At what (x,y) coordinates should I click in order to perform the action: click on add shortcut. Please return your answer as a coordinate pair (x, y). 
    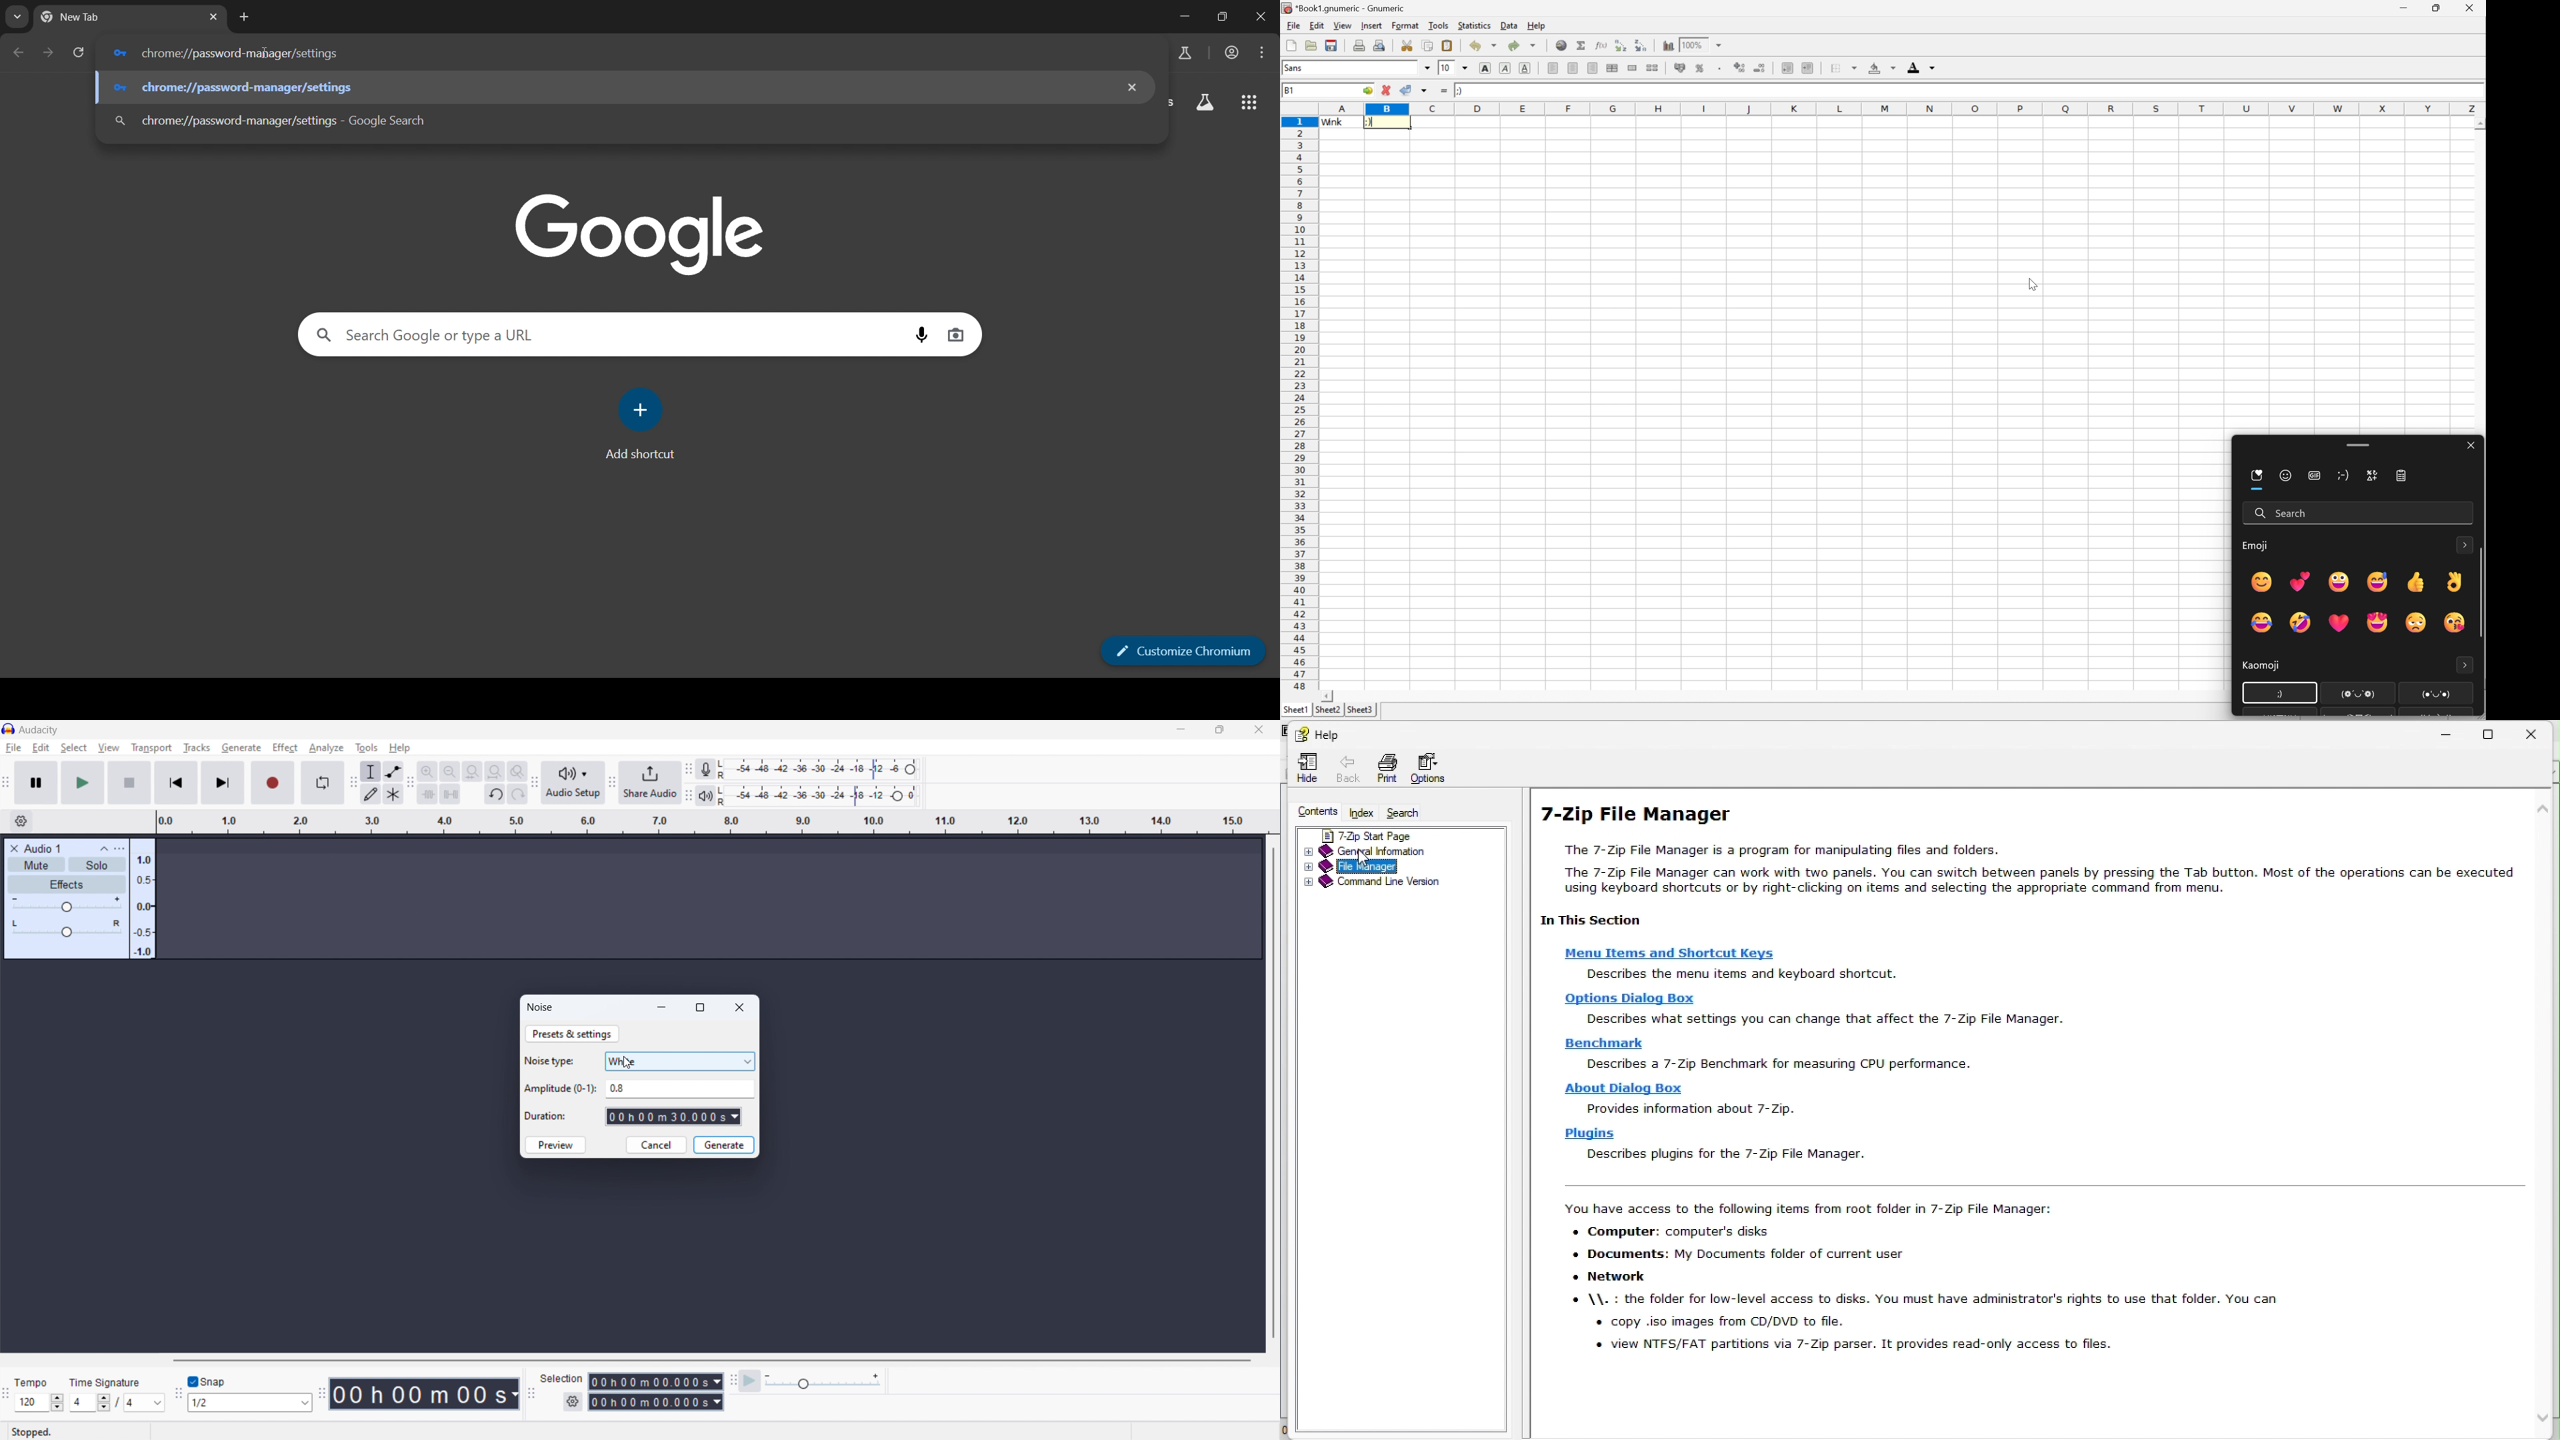
    Looking at the image, I should click on (643, 421).